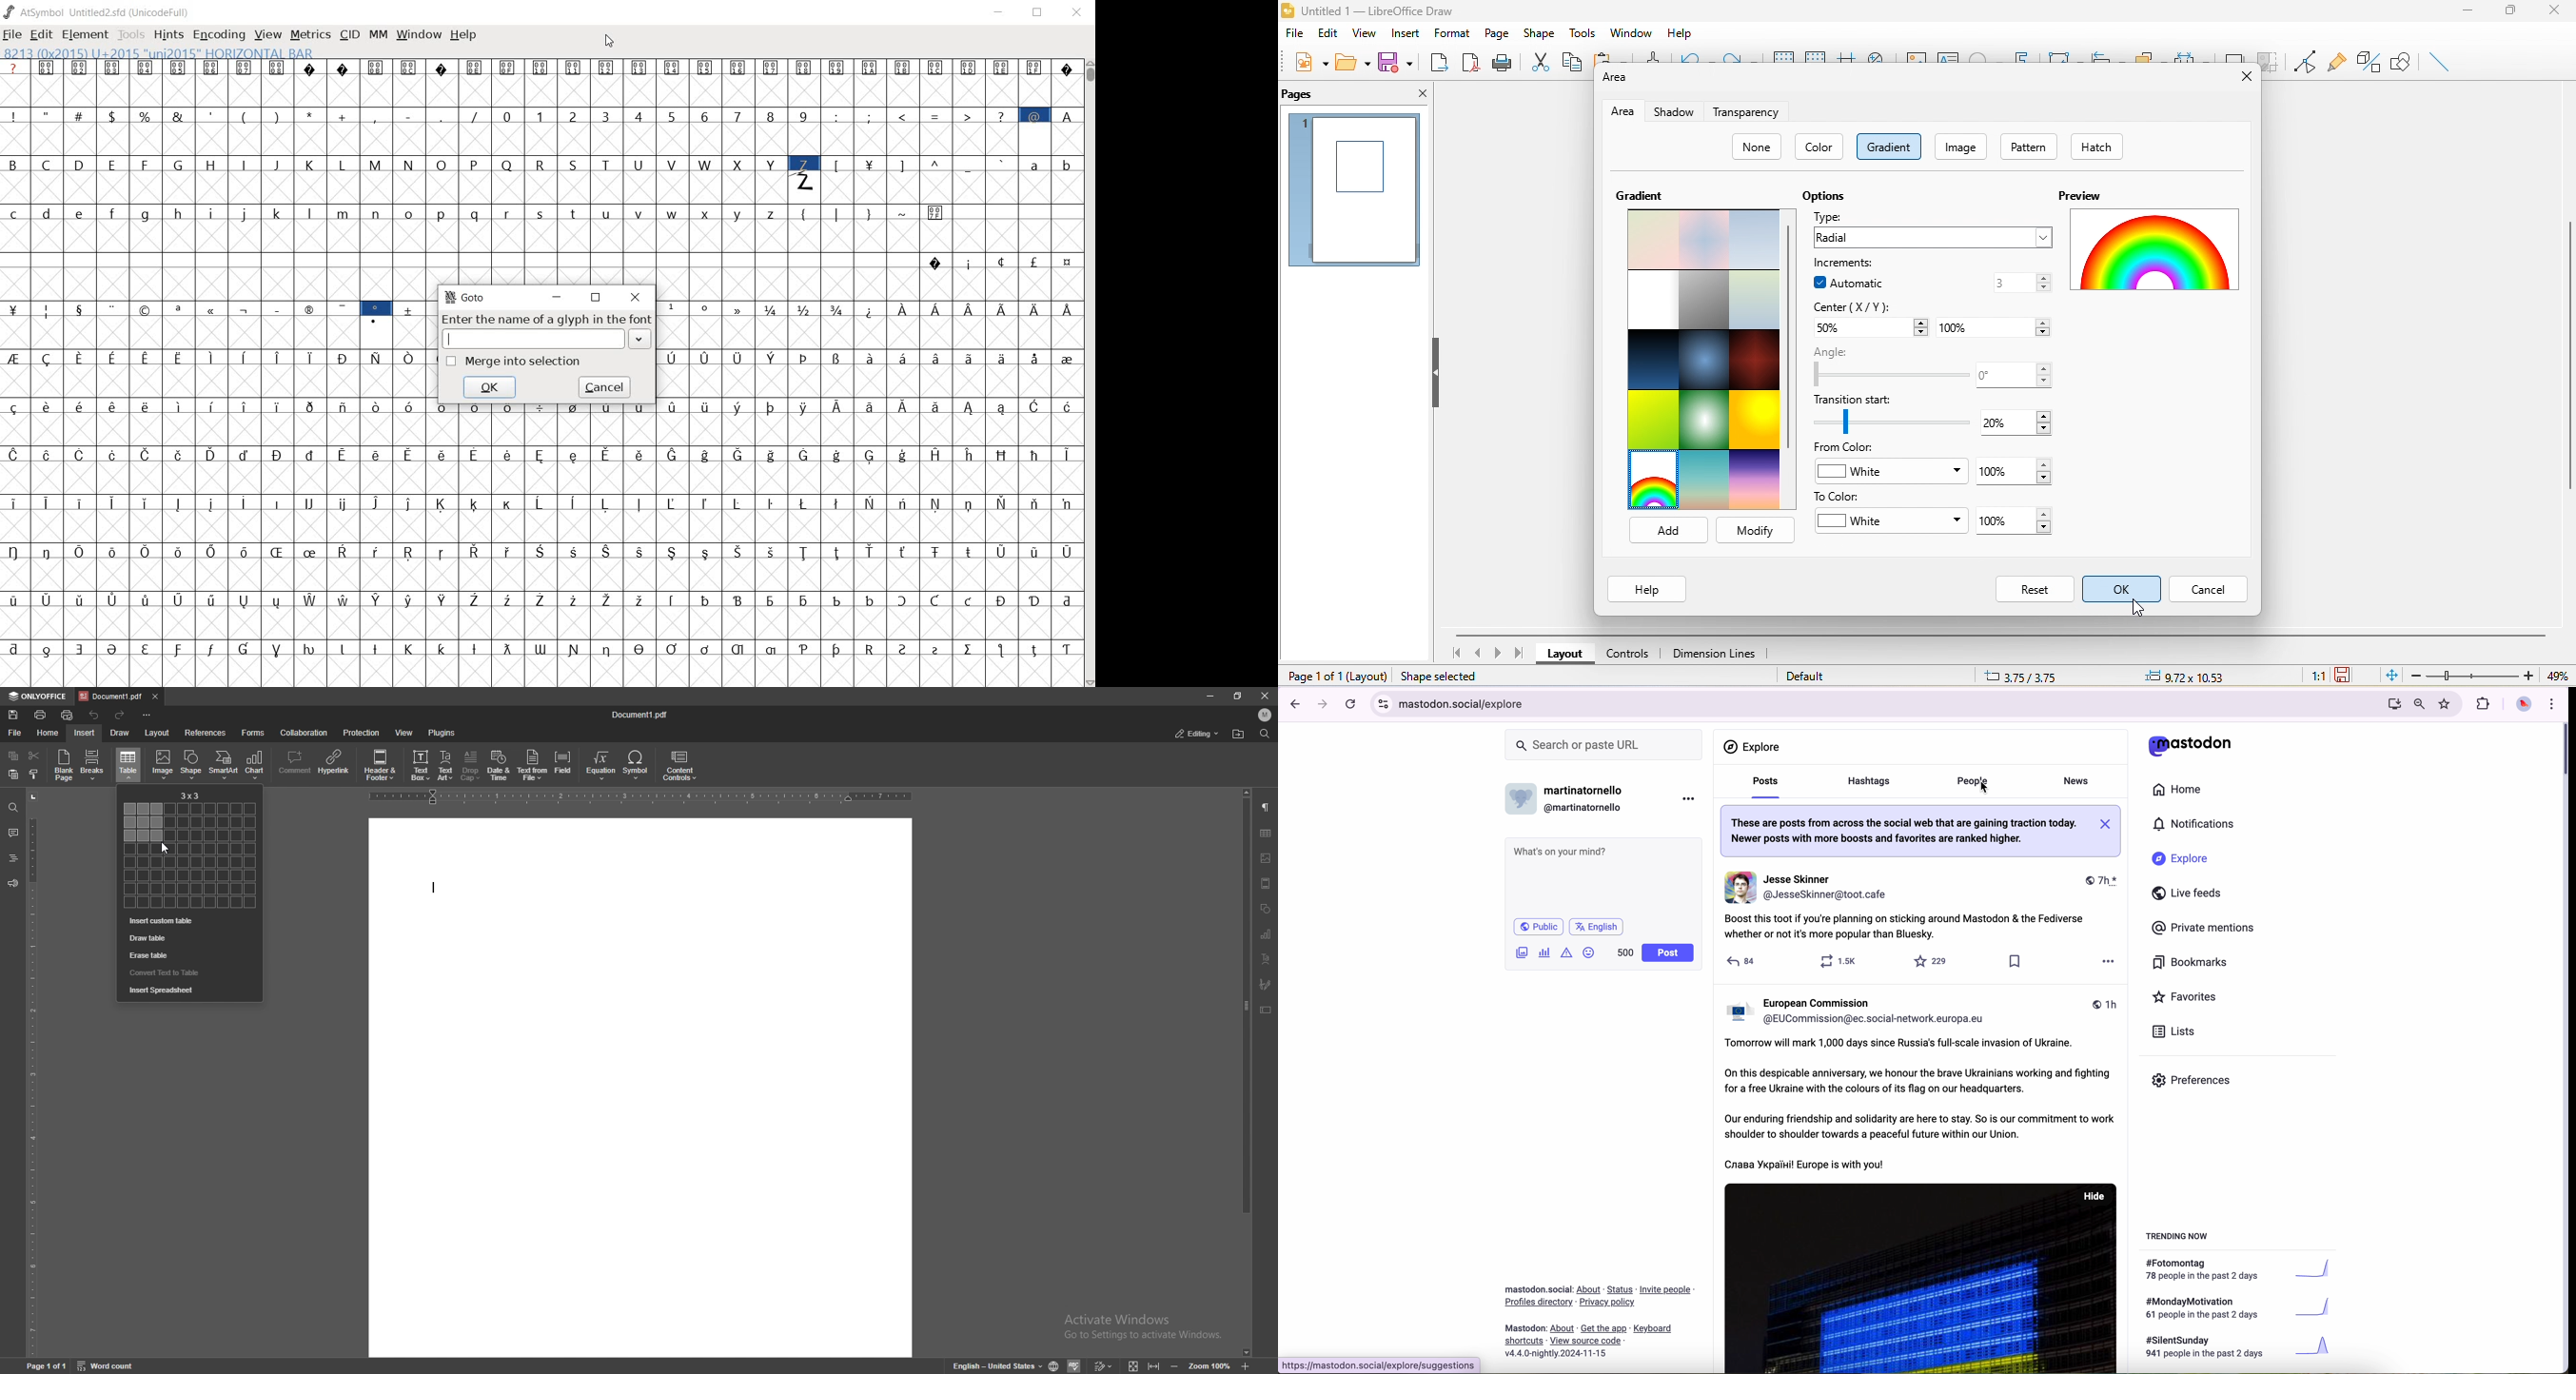  I want to click on horizontal scale, so click(638, 798).